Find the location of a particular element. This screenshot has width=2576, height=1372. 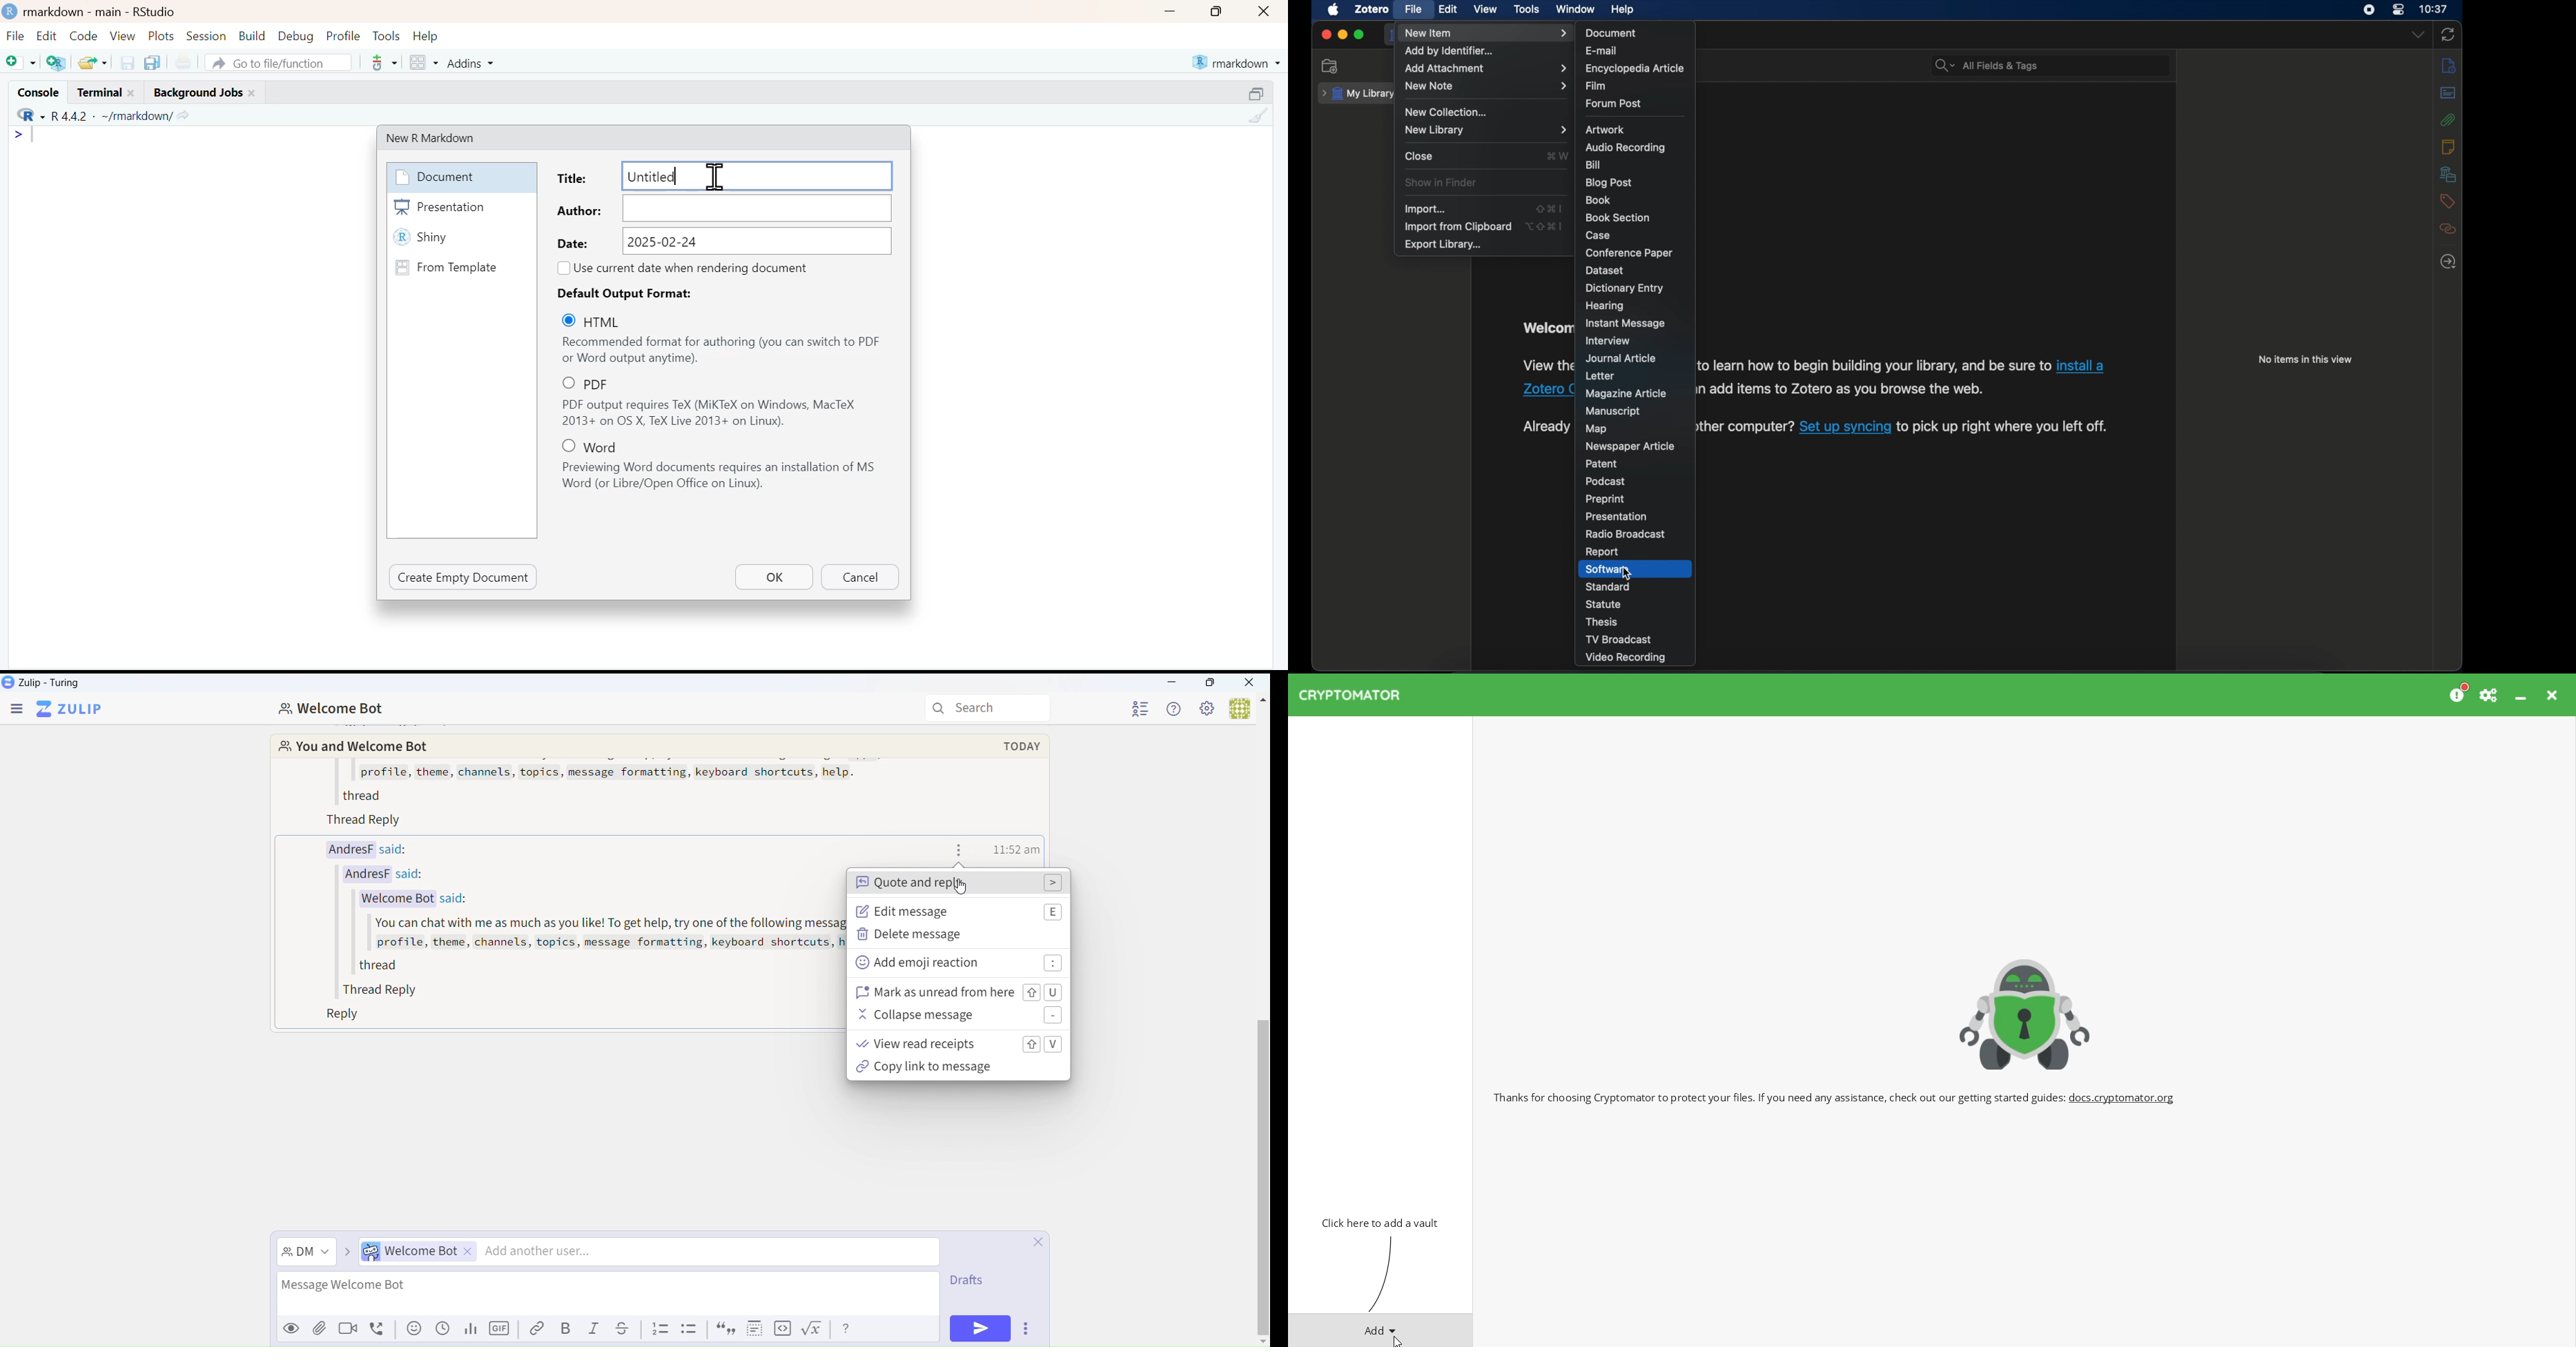

Title - untitled is located at coordinates (722, 175).